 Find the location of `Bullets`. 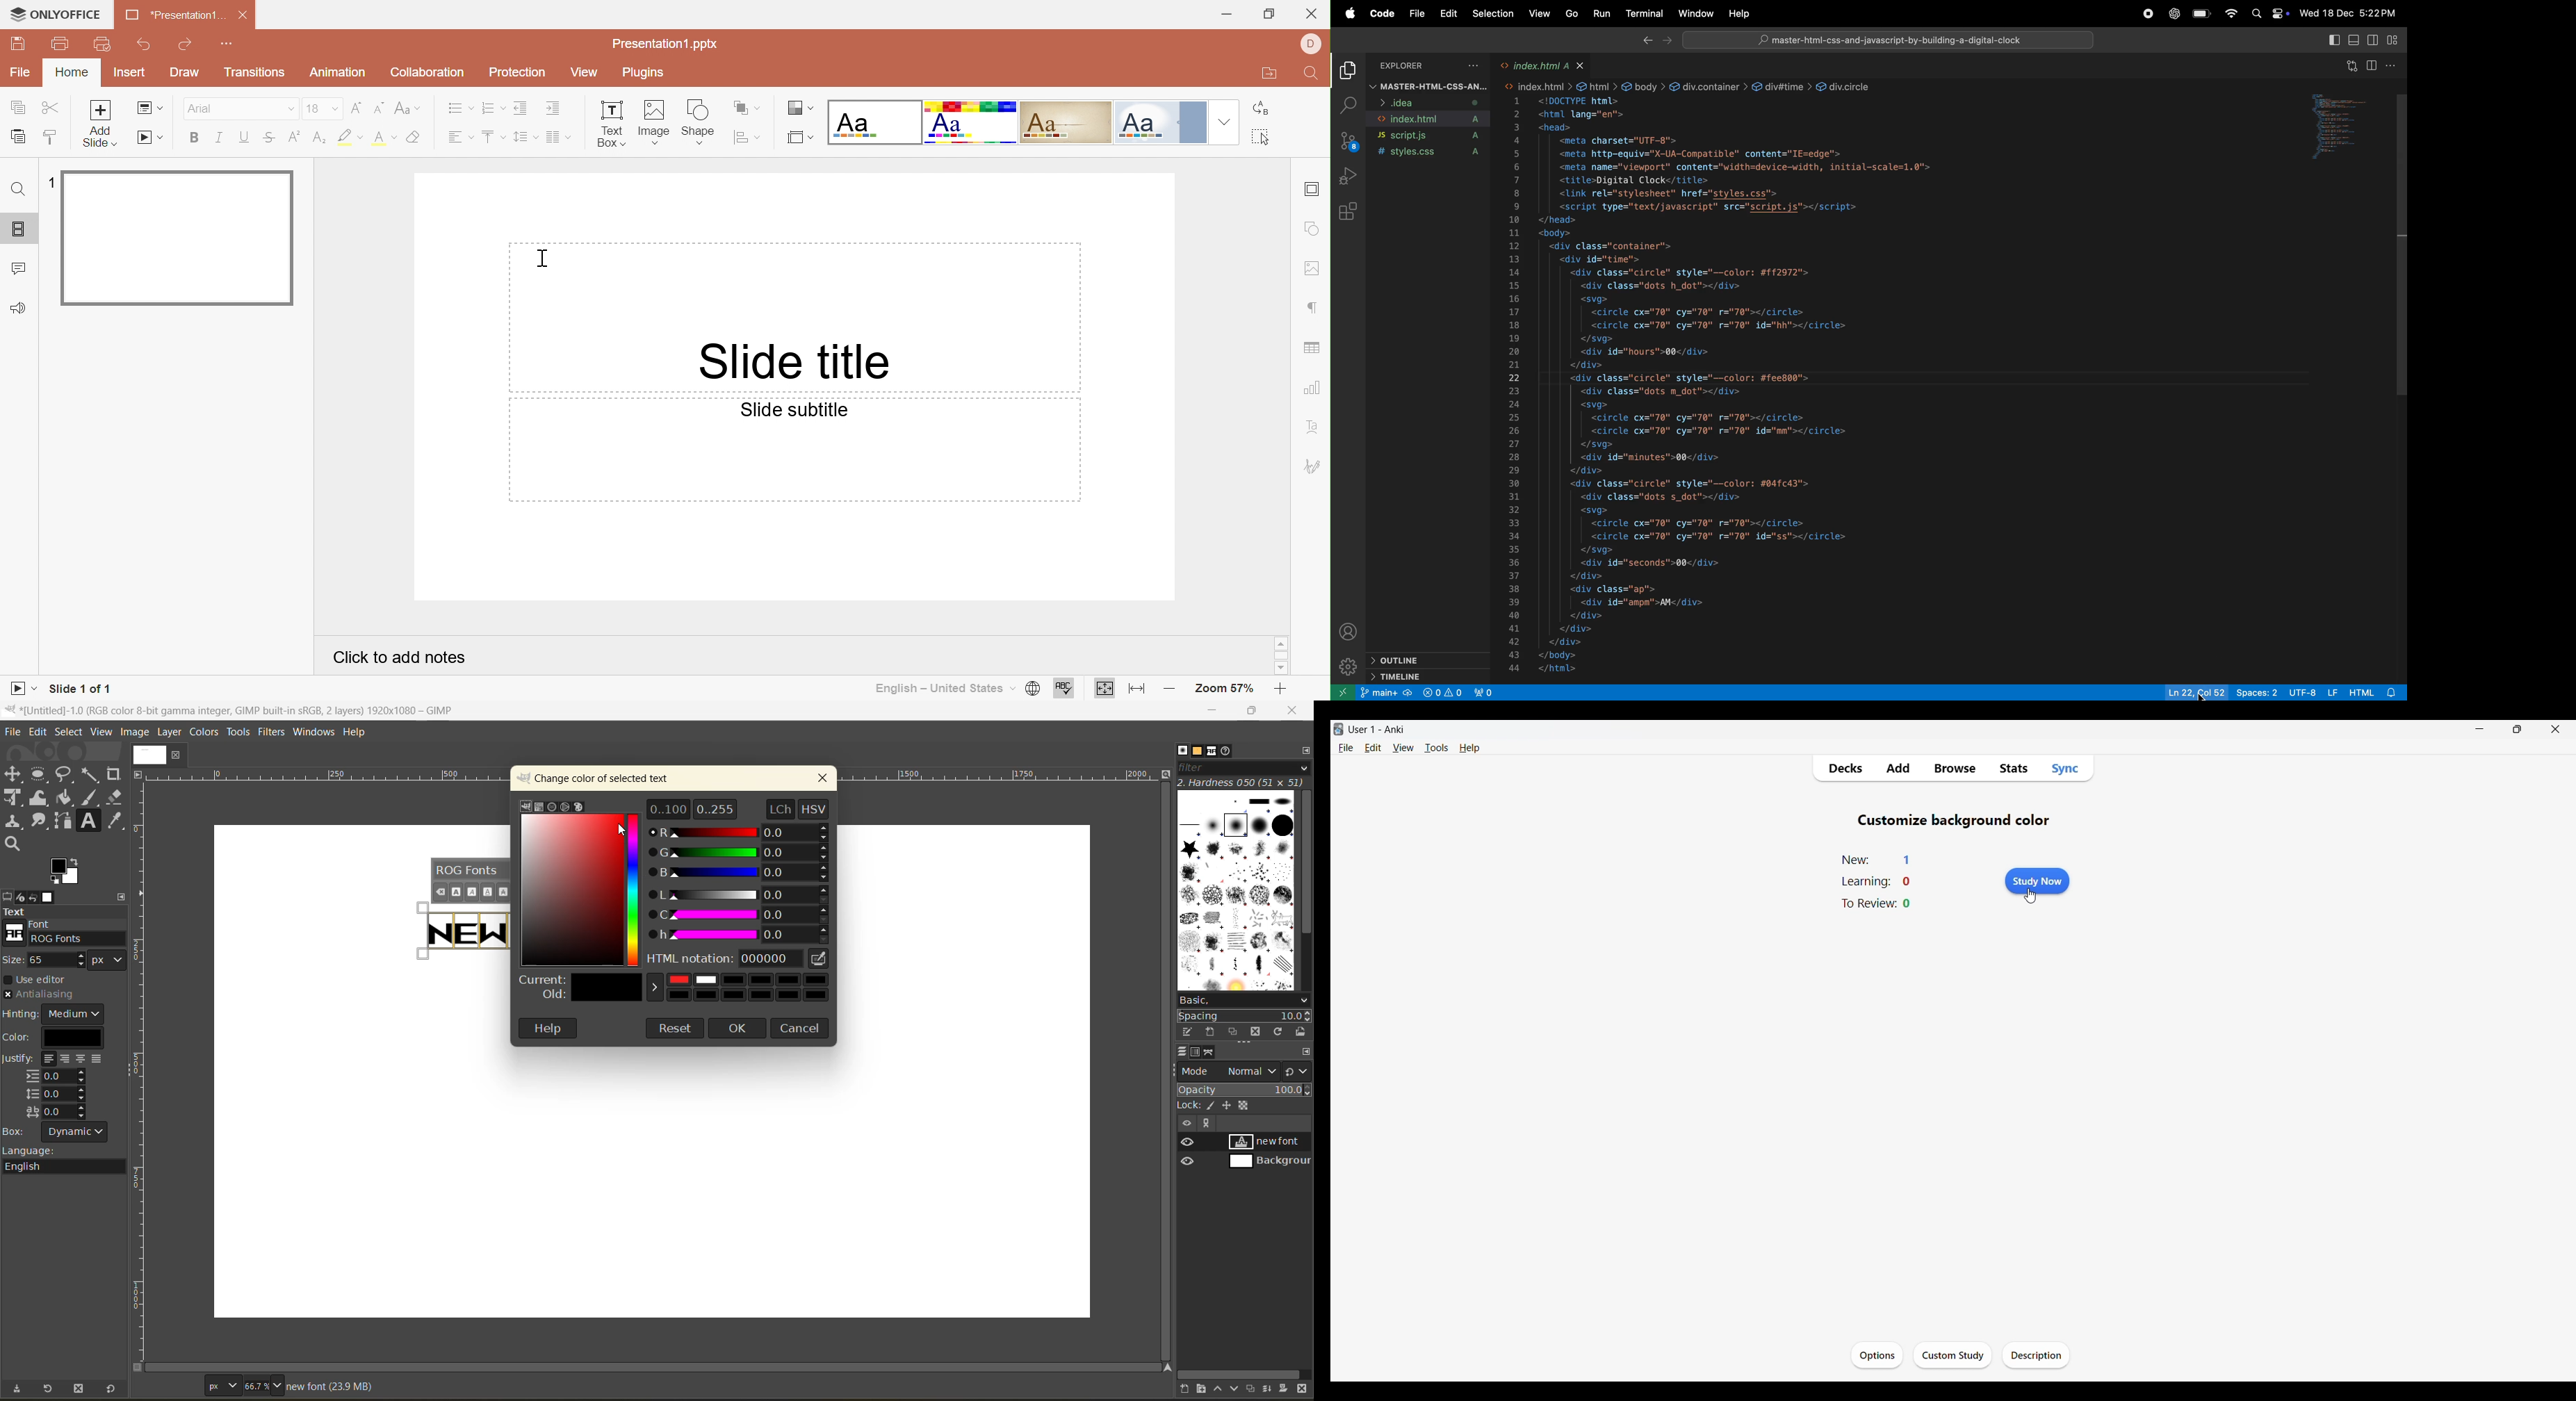

Bullets is located at coordinates (454, 108).